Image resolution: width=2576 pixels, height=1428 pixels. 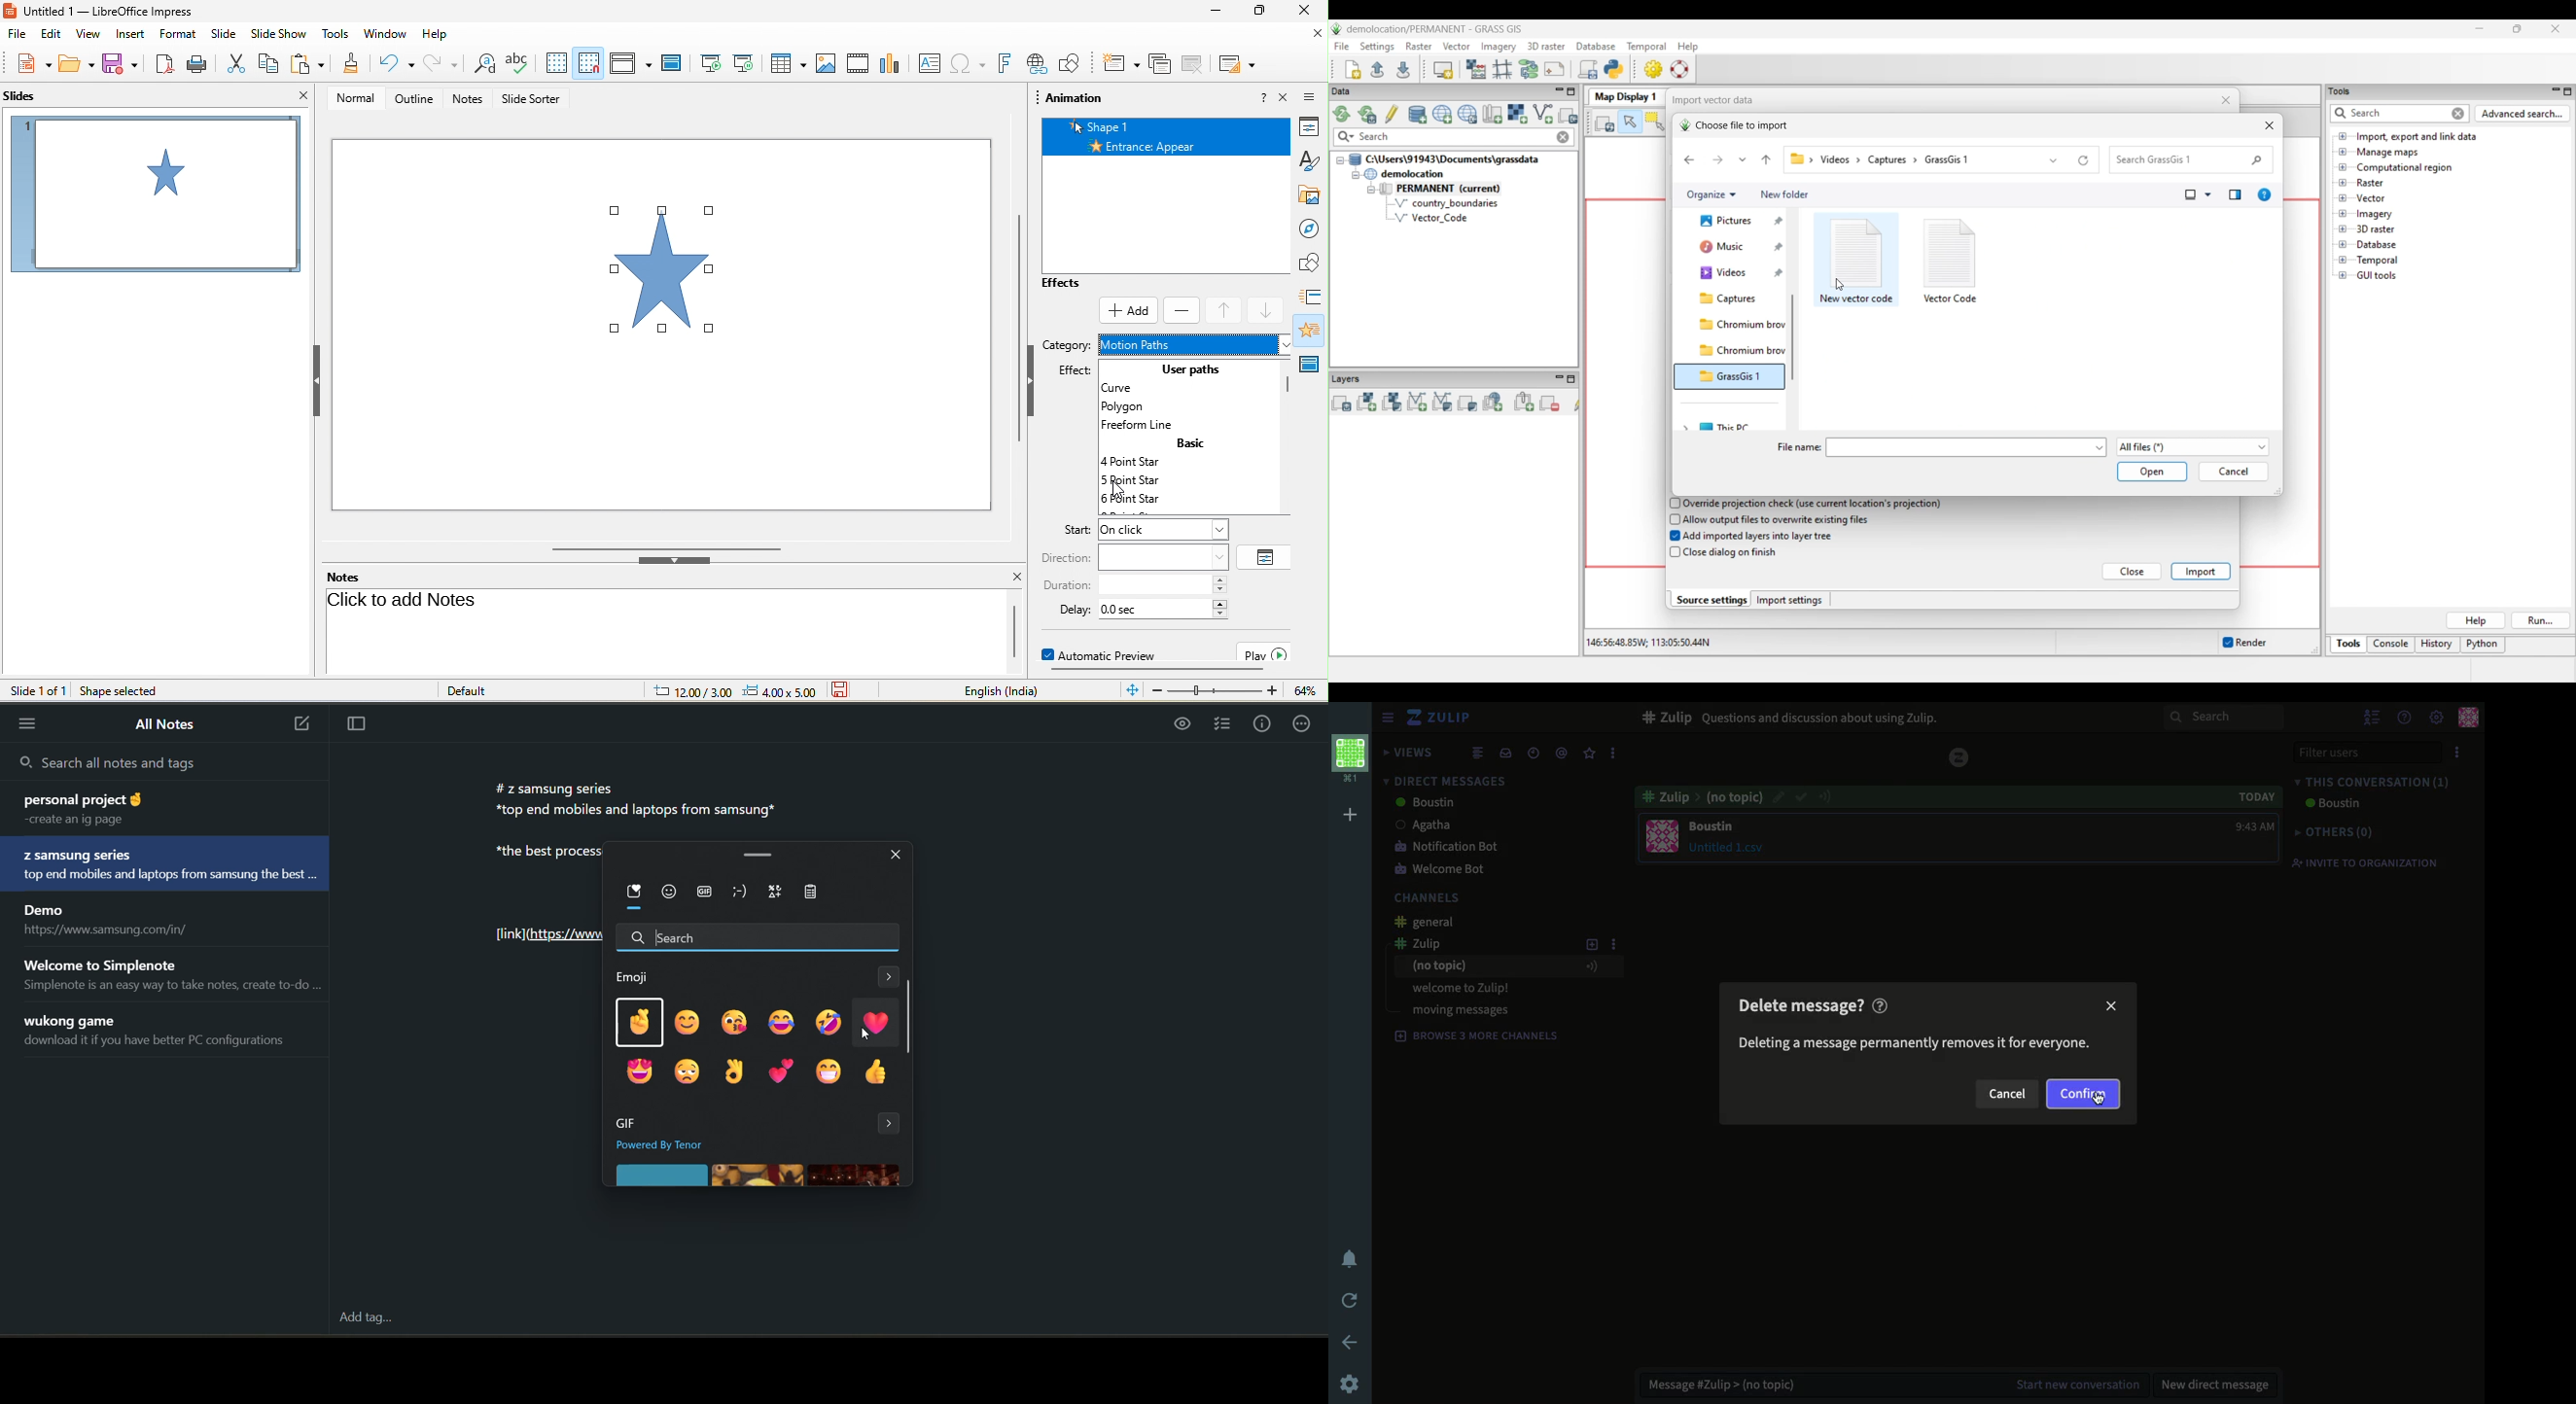 What do you see at coordinates (2113, 1006) in the screenshot?
I see `close` at bounding box center [2113, 1006].